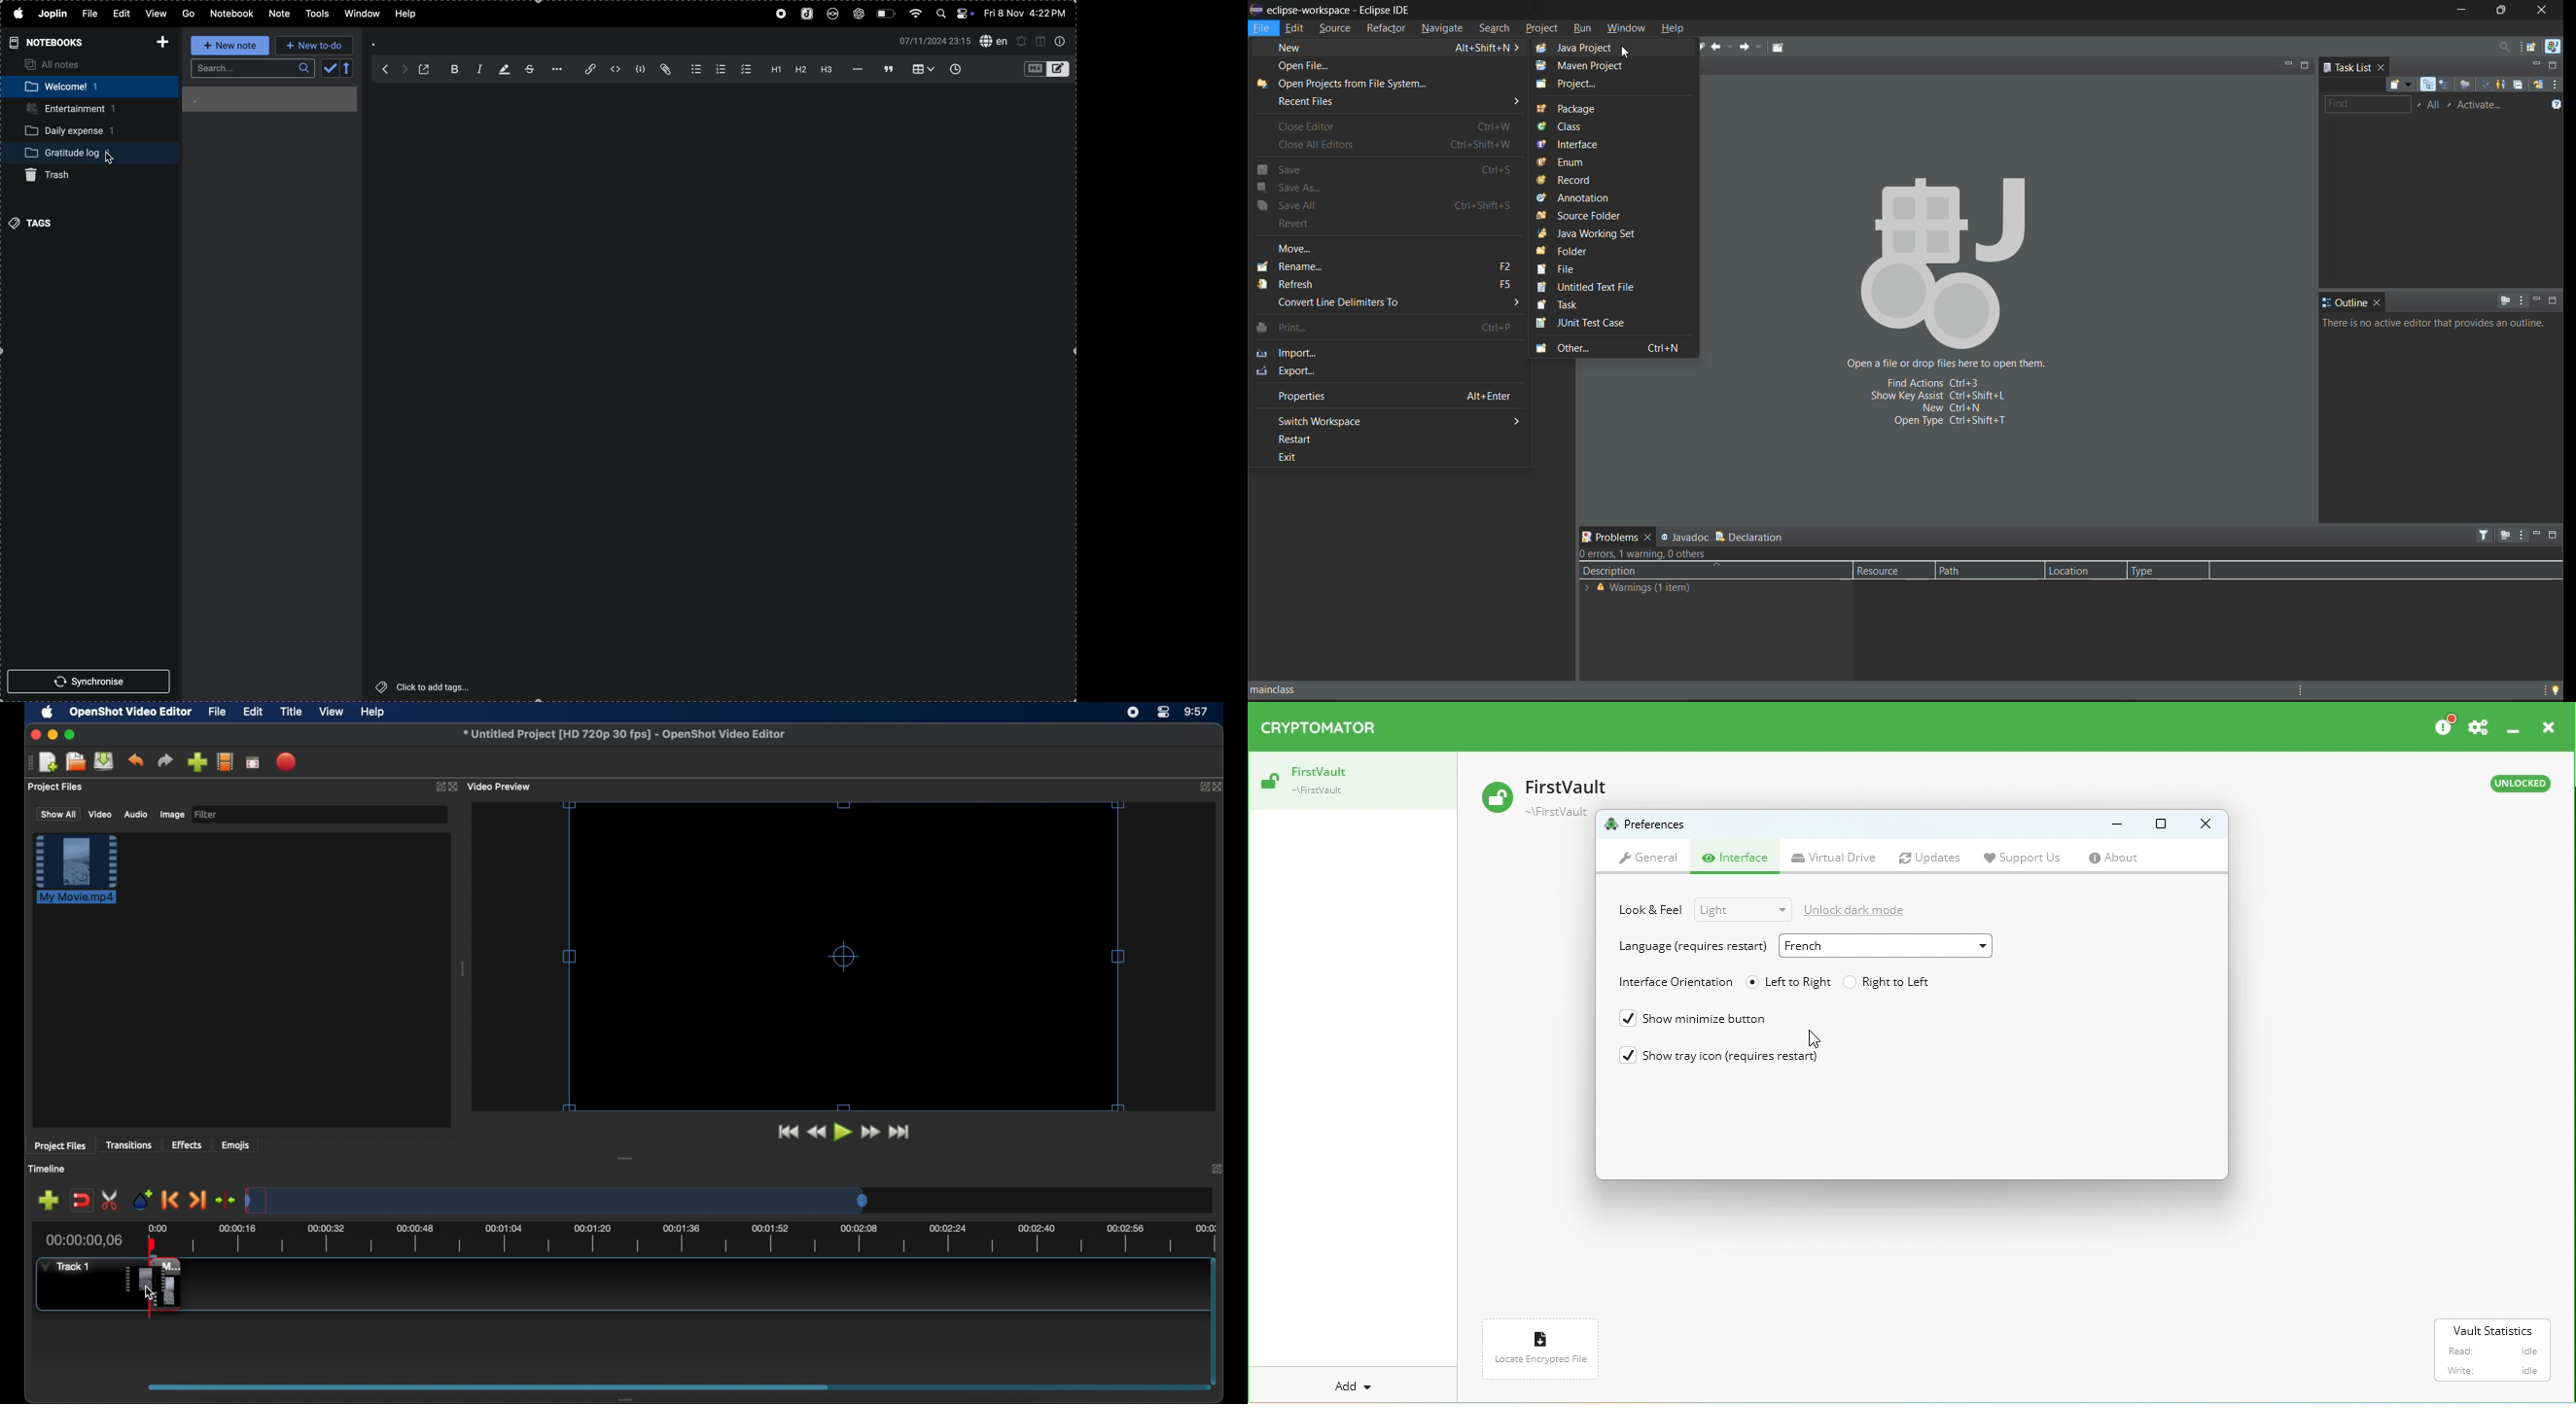 Image resolution: width=2576 pixels, height=1428 pixels. Describe the element at coordinates (558, 69) in the screenshot. I see `option` at that location.